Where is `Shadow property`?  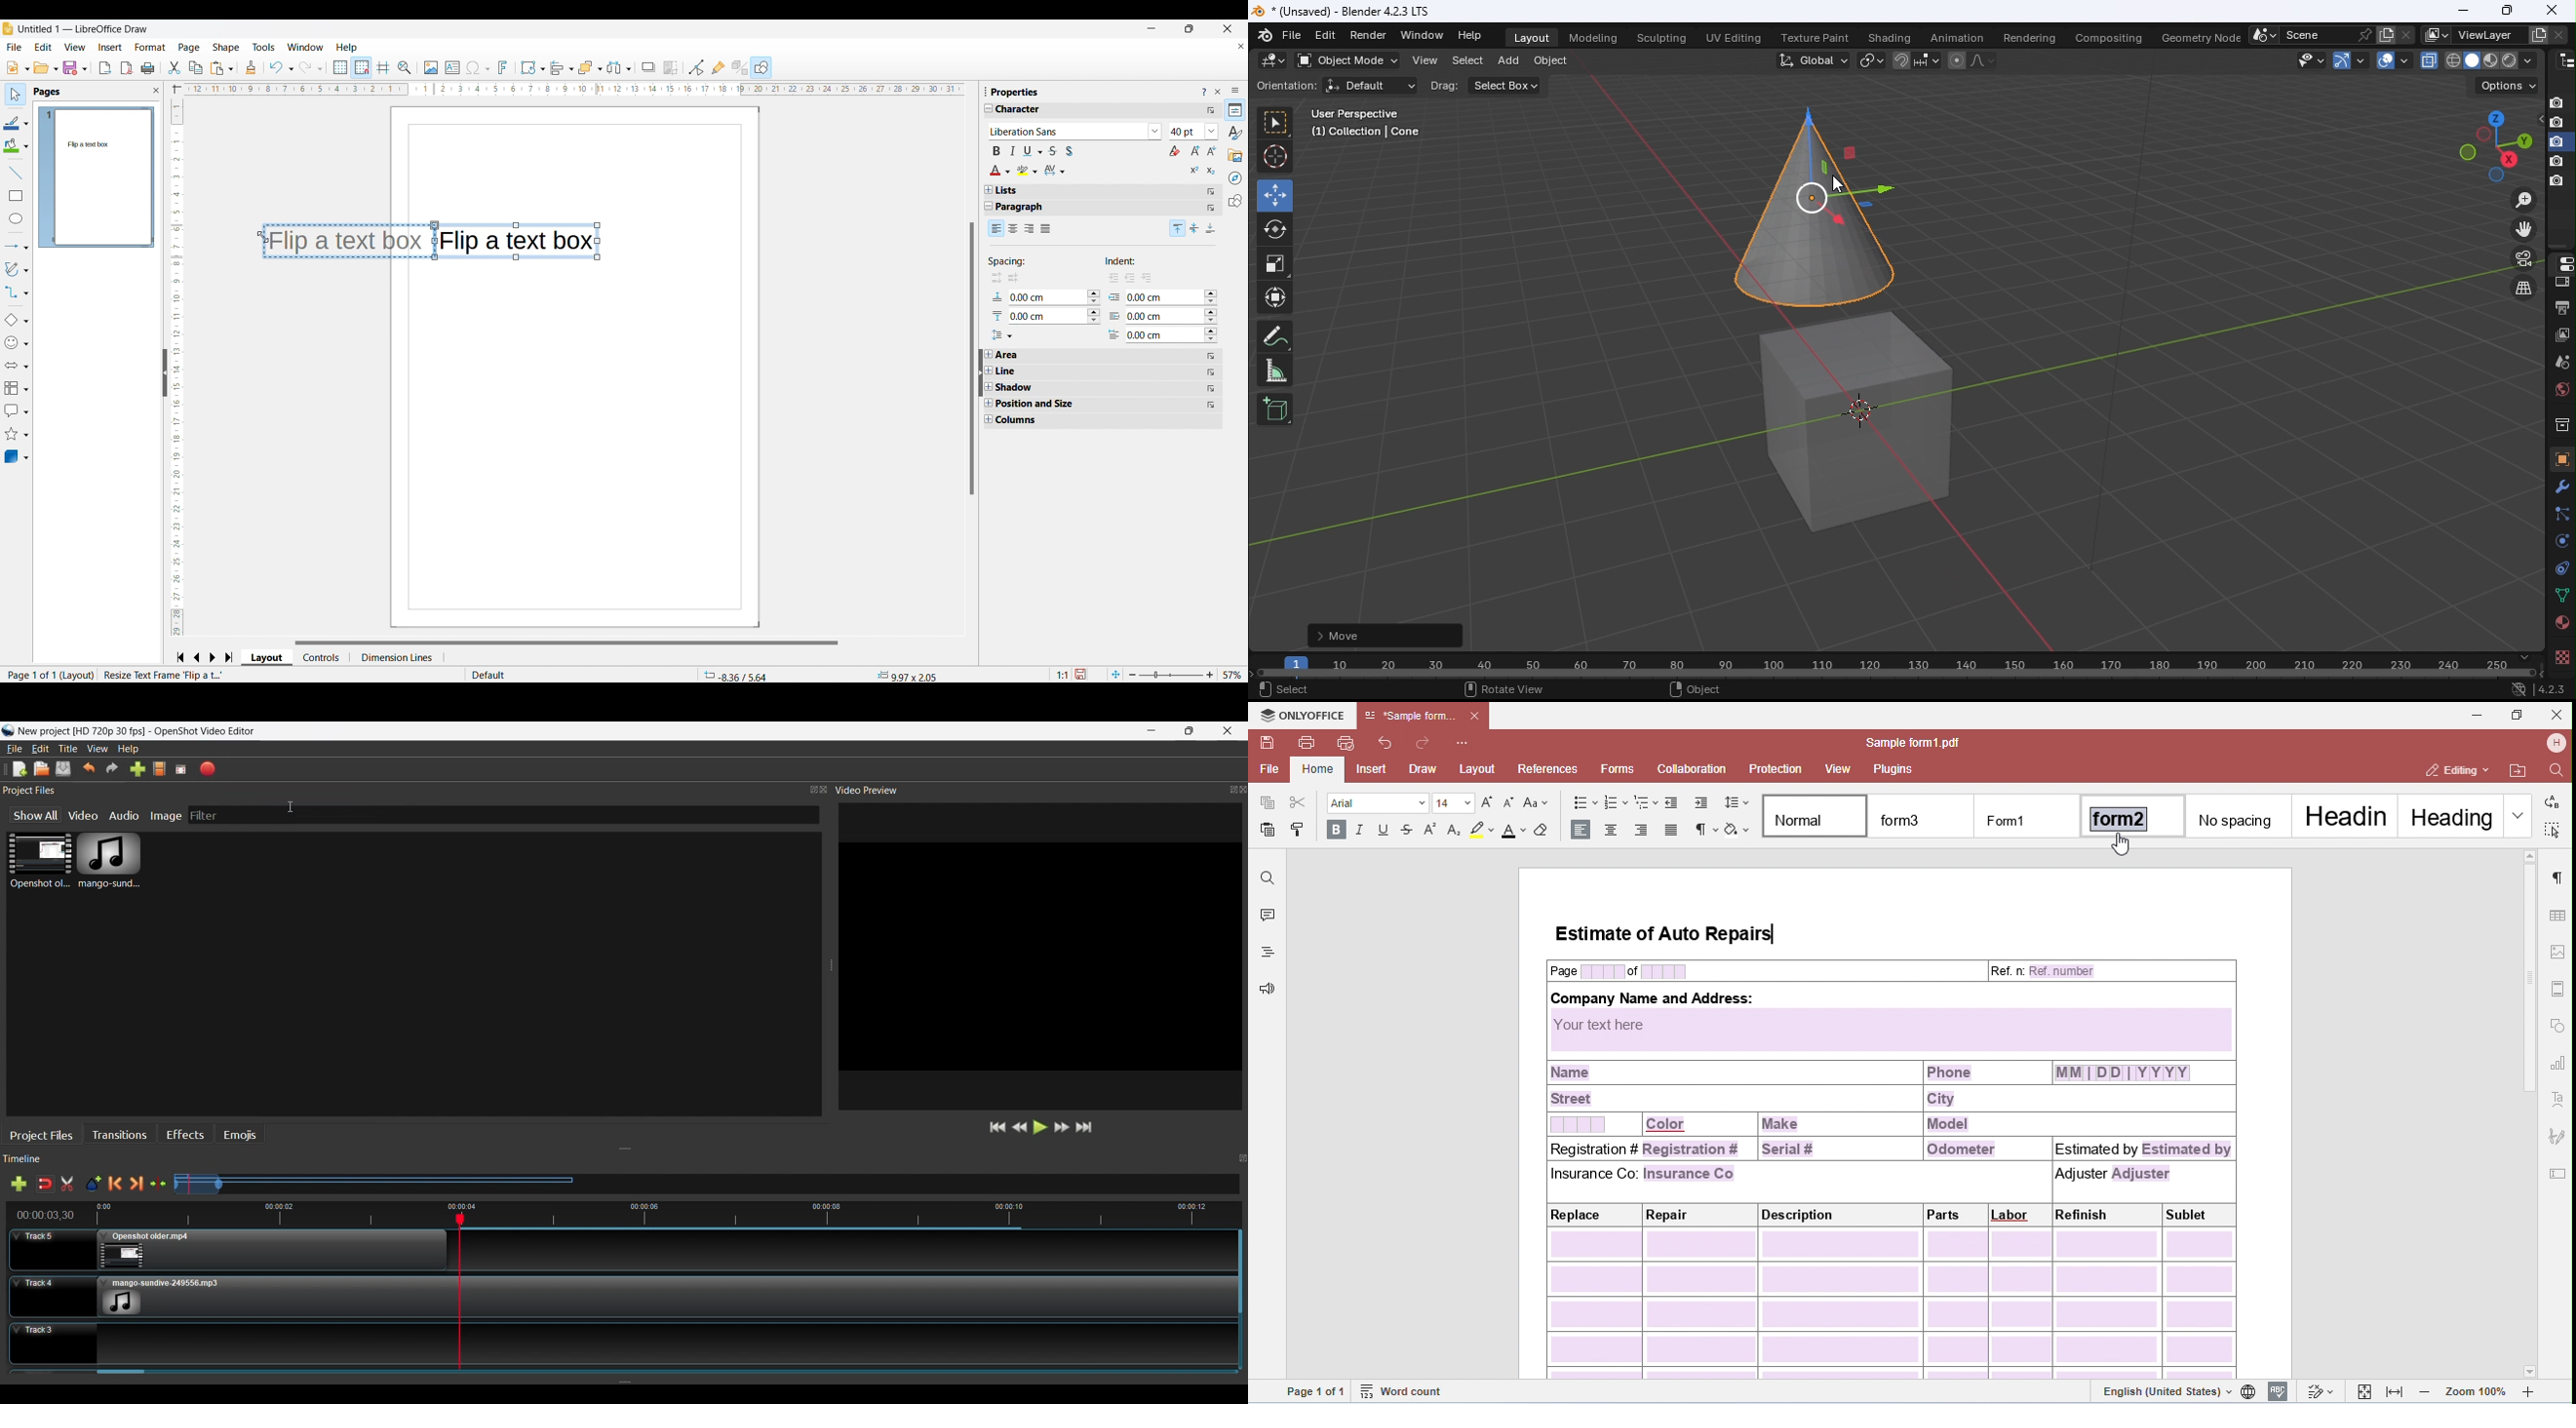 Shadow property is located at coordinates (1035, 387).